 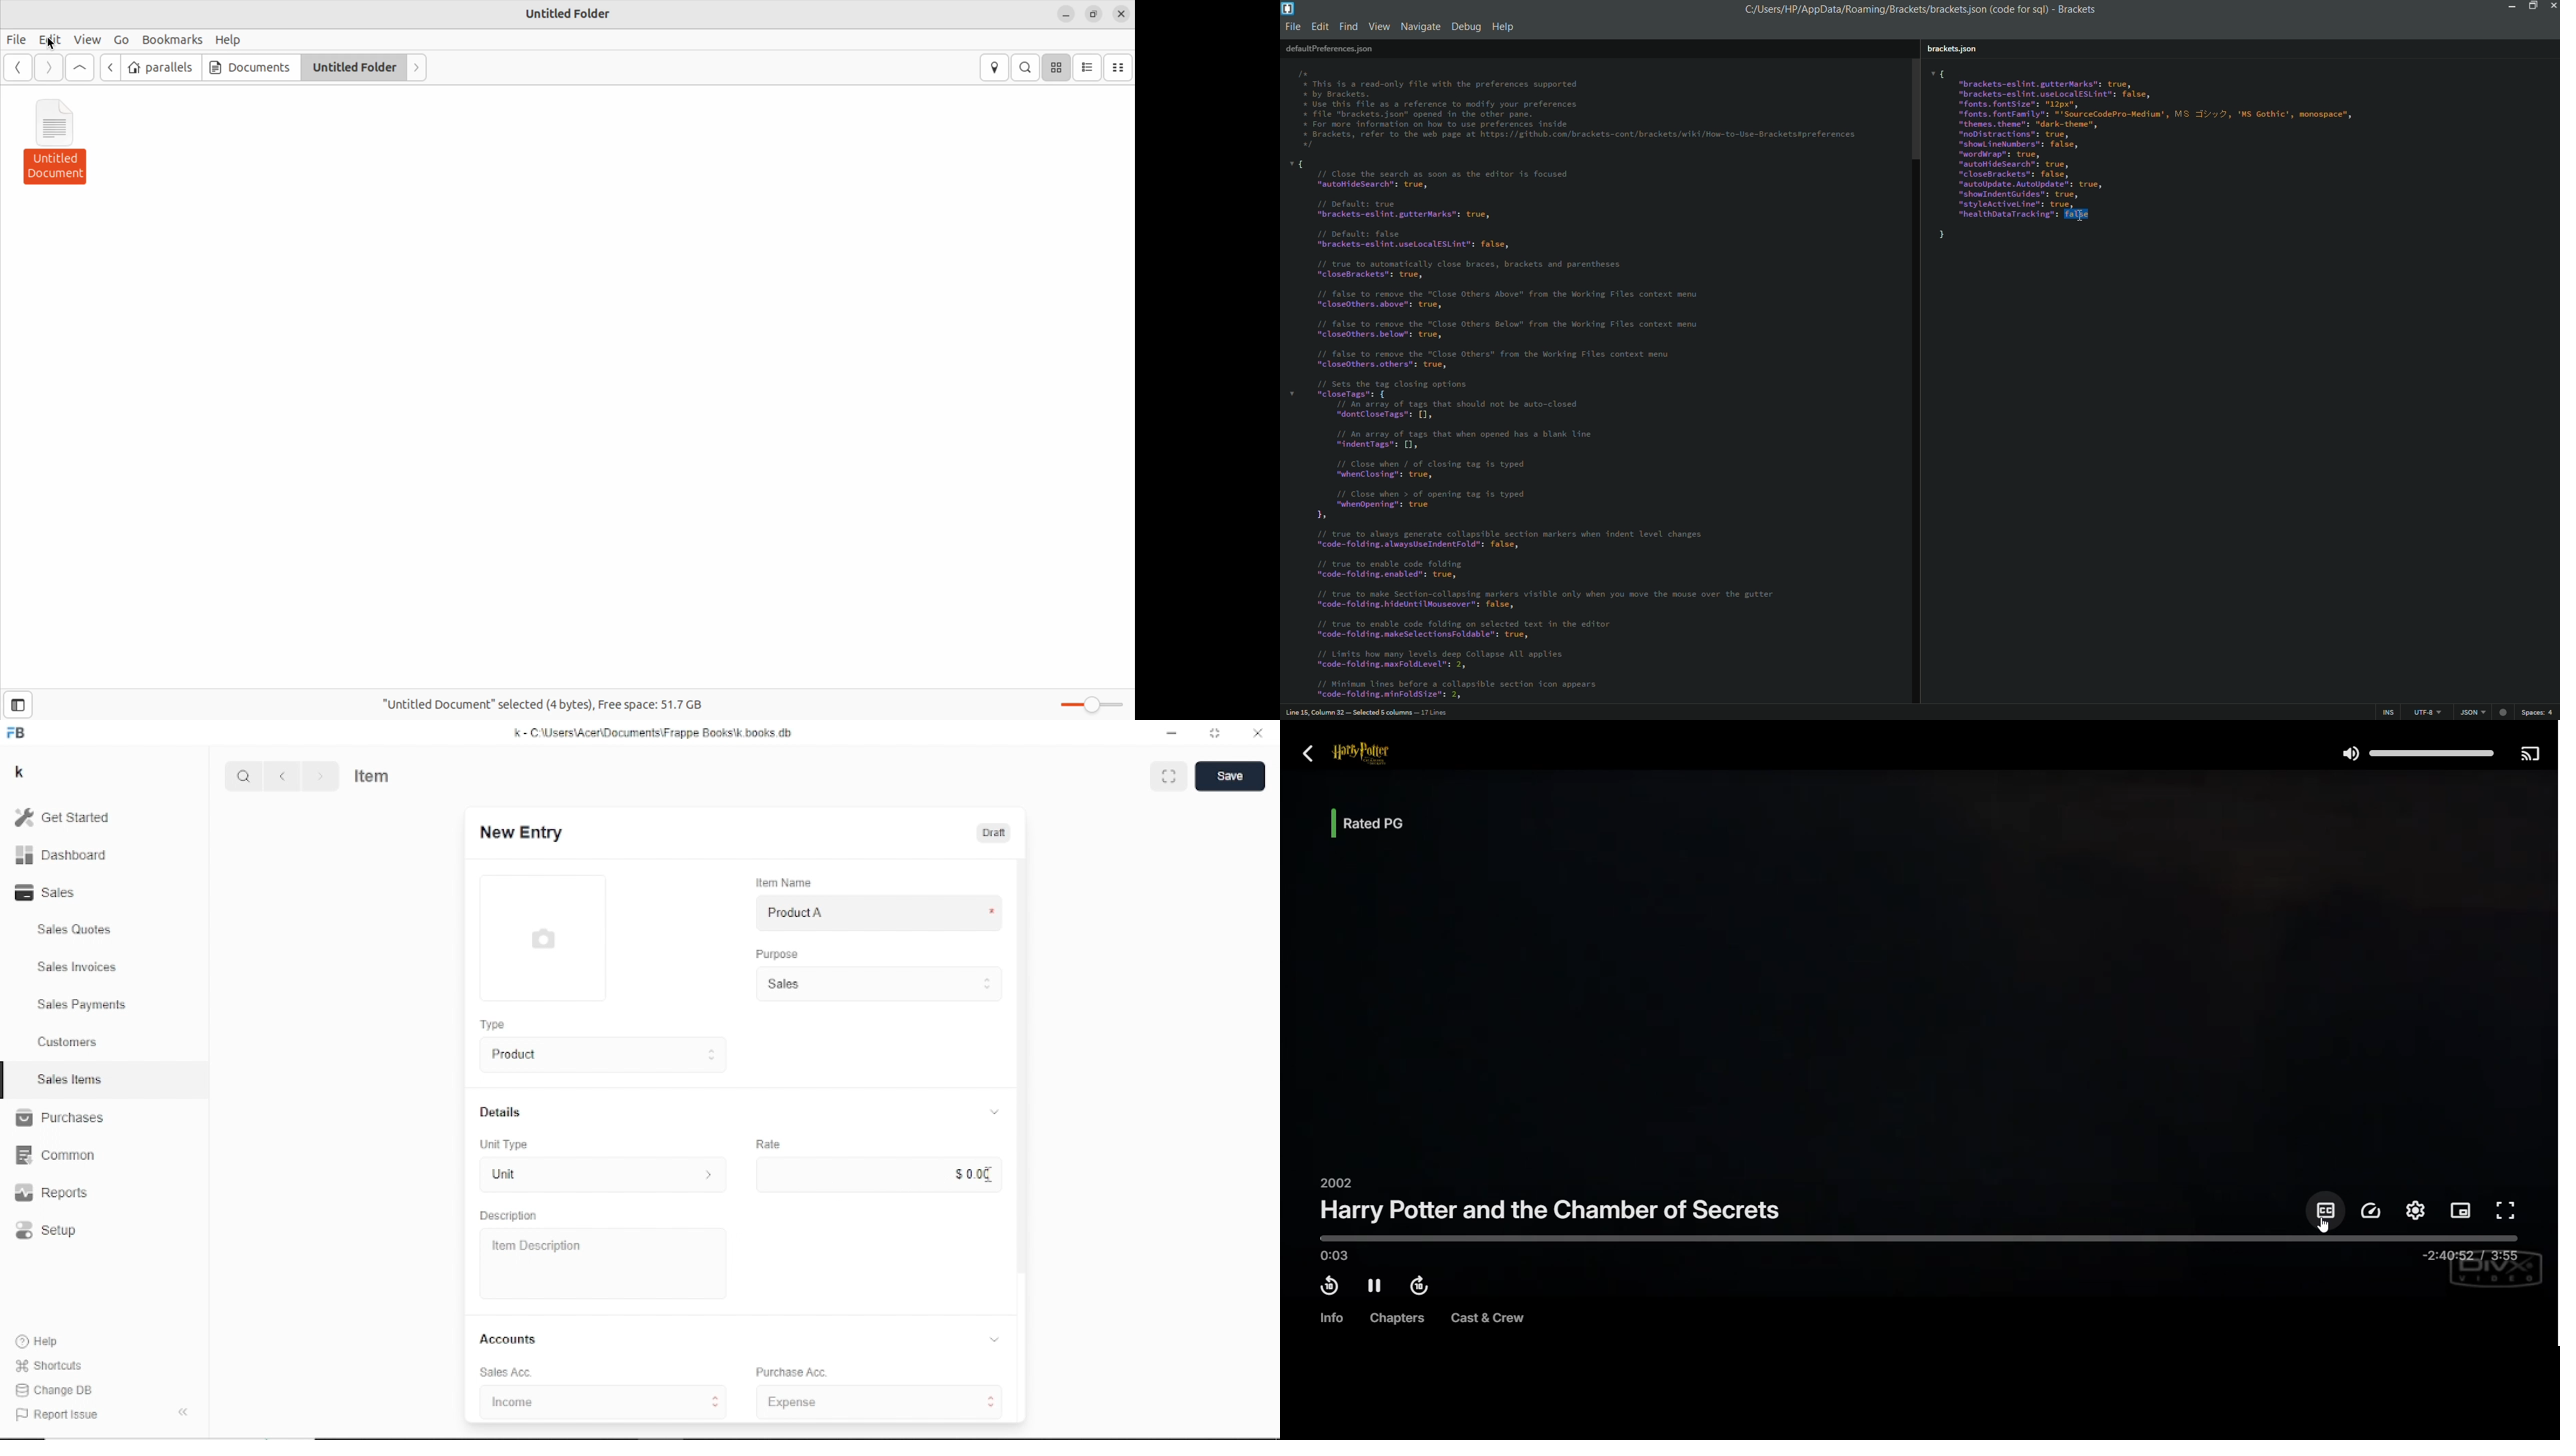 I want to click on Sales, so click(x=51, y=892).